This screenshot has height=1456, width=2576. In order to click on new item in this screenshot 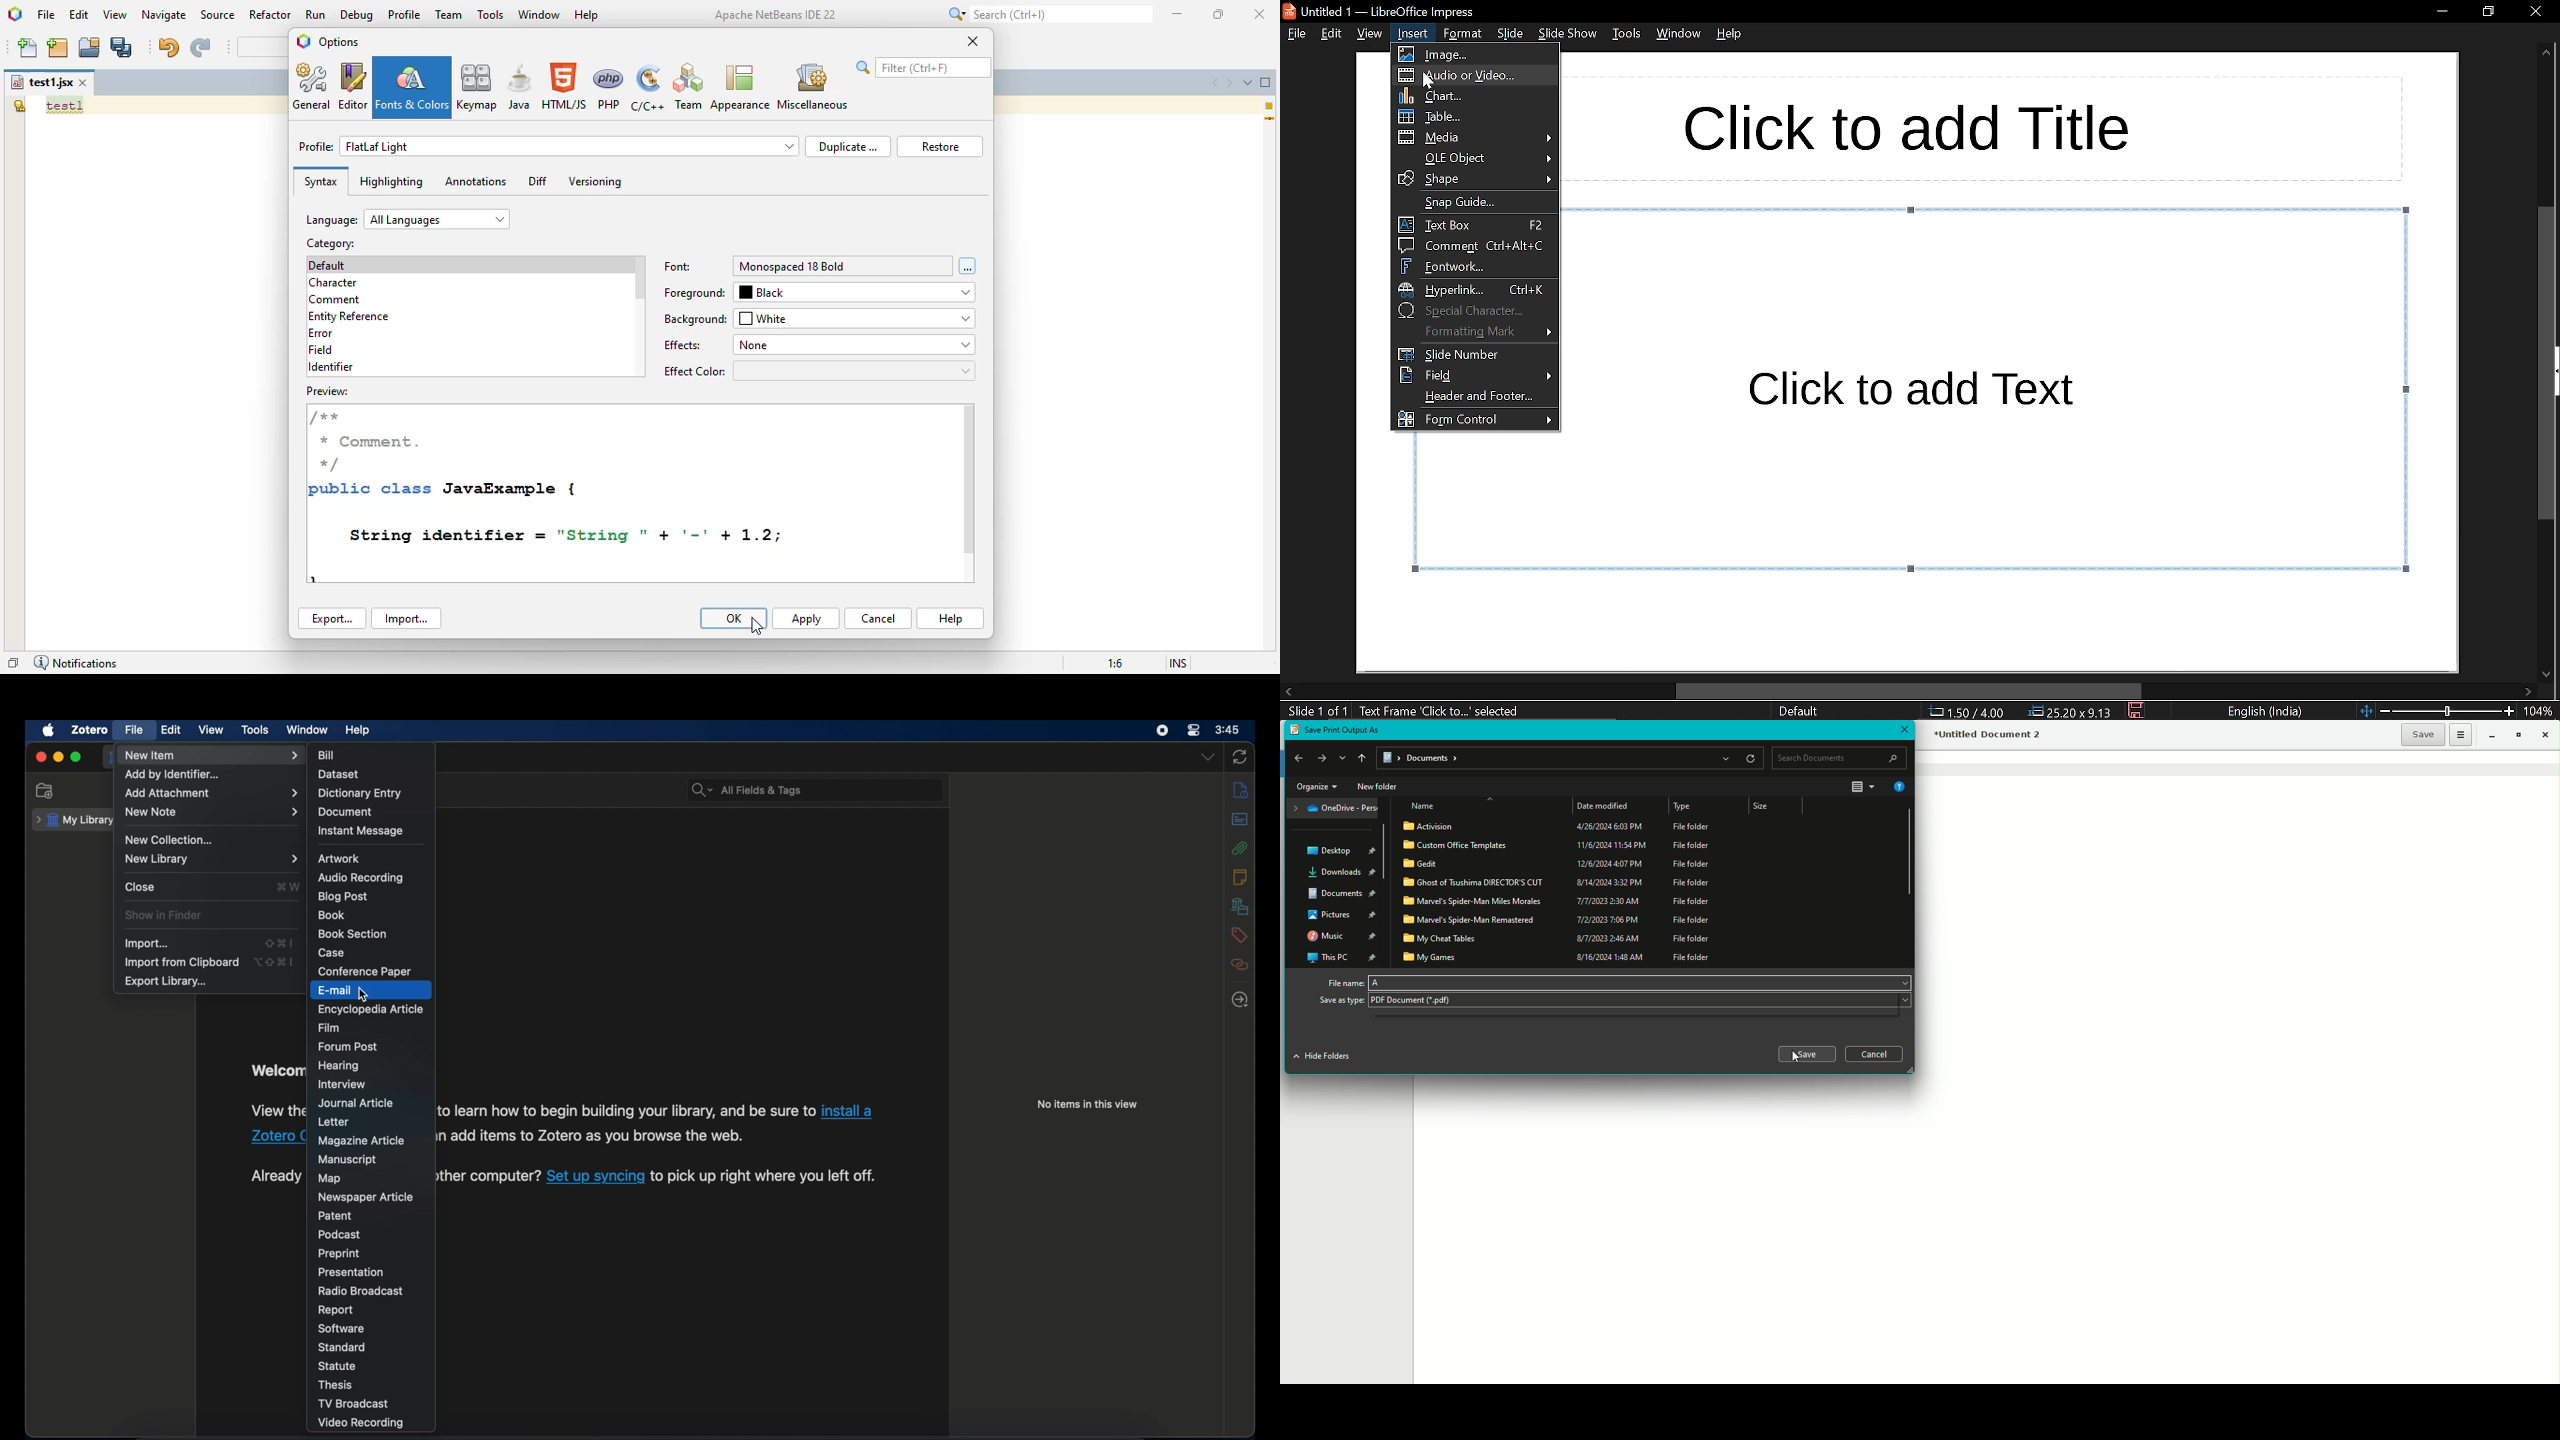, I will do `click(213, 755)`.